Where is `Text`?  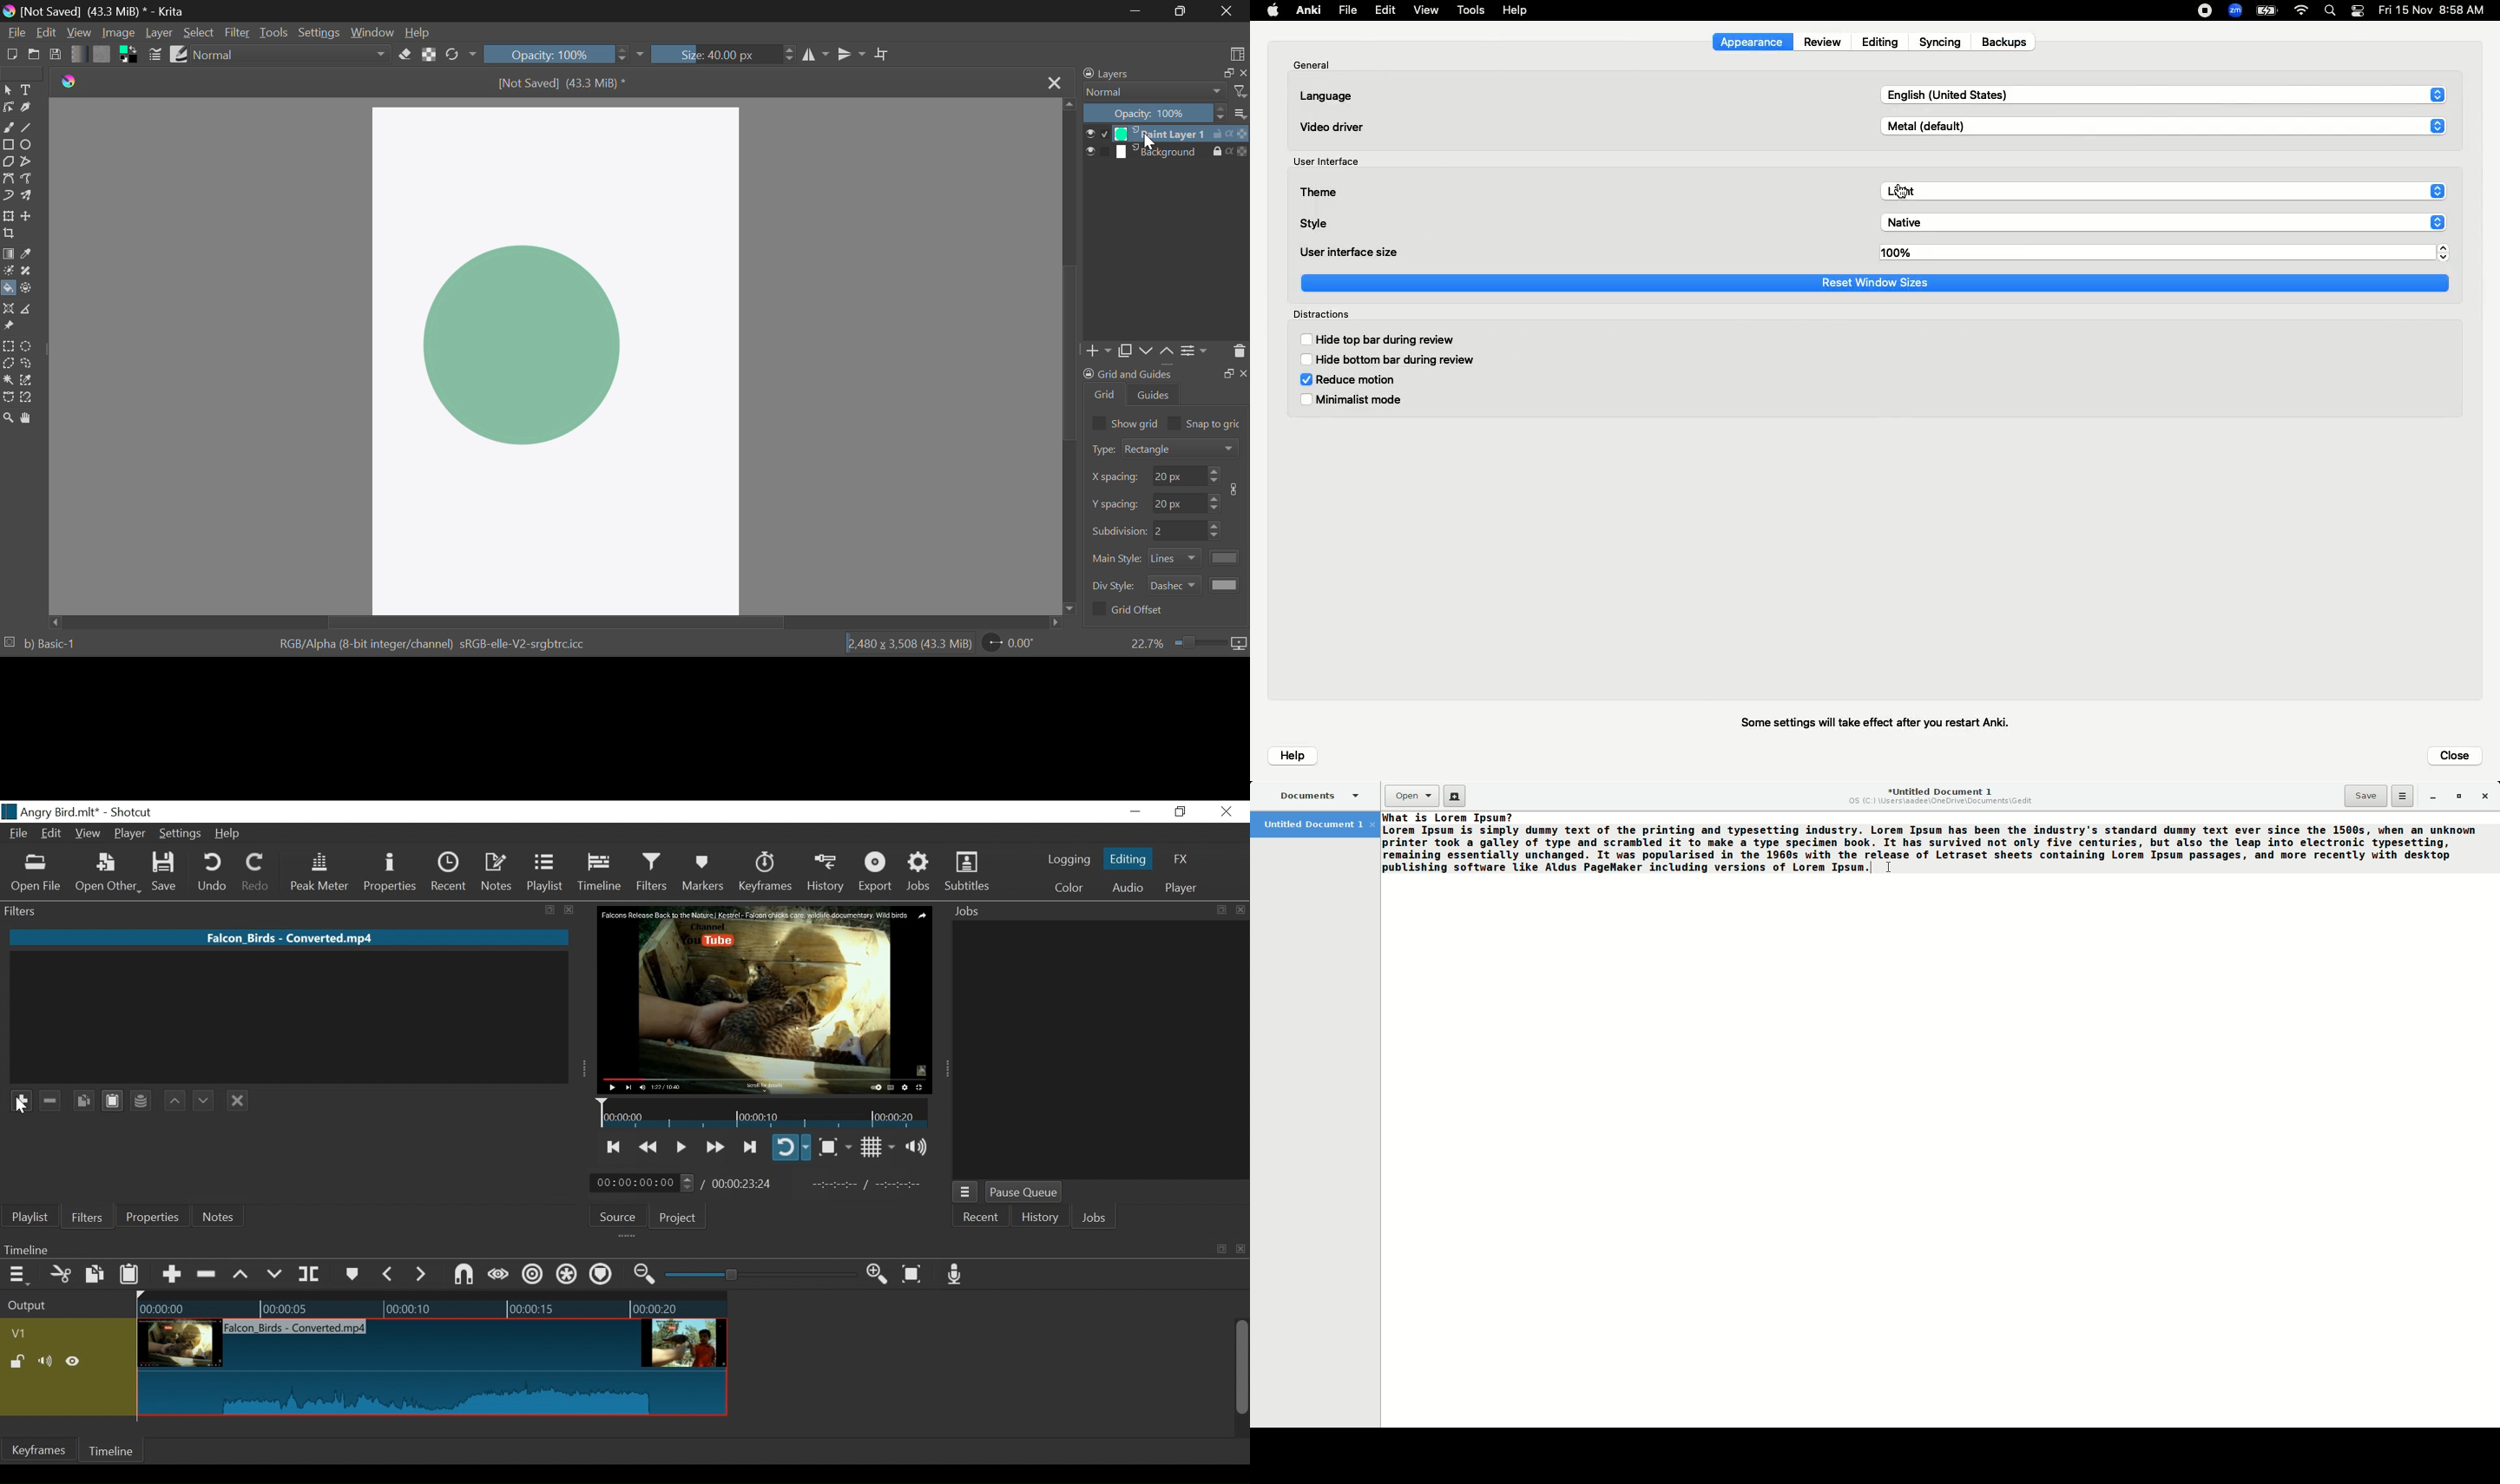
Text is located at coordinates (26, 90).